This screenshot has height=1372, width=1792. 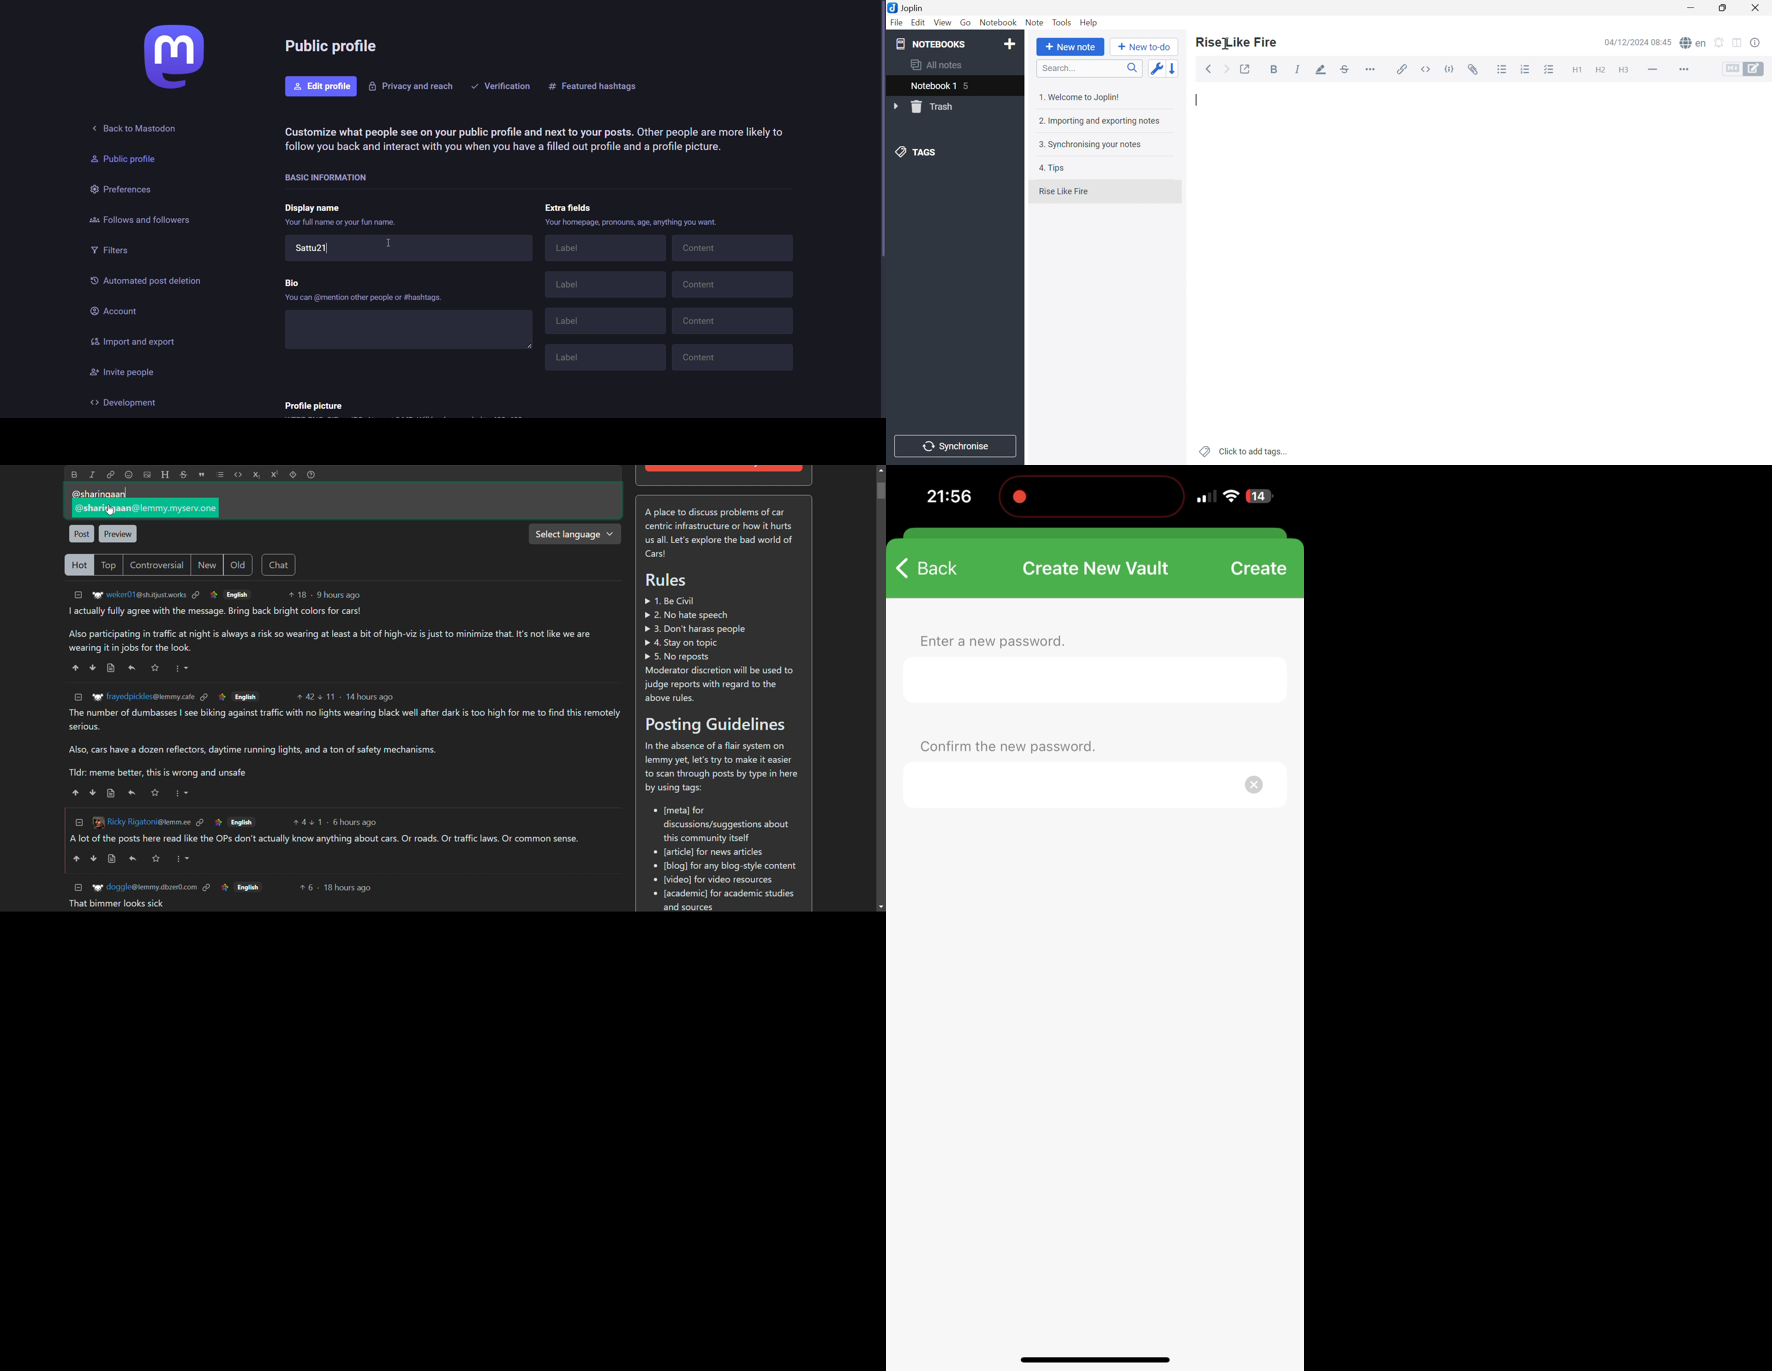 What do you see at coordinates (943, 23) in the screenshot?
I see `View` at bounding box center [943, 23].